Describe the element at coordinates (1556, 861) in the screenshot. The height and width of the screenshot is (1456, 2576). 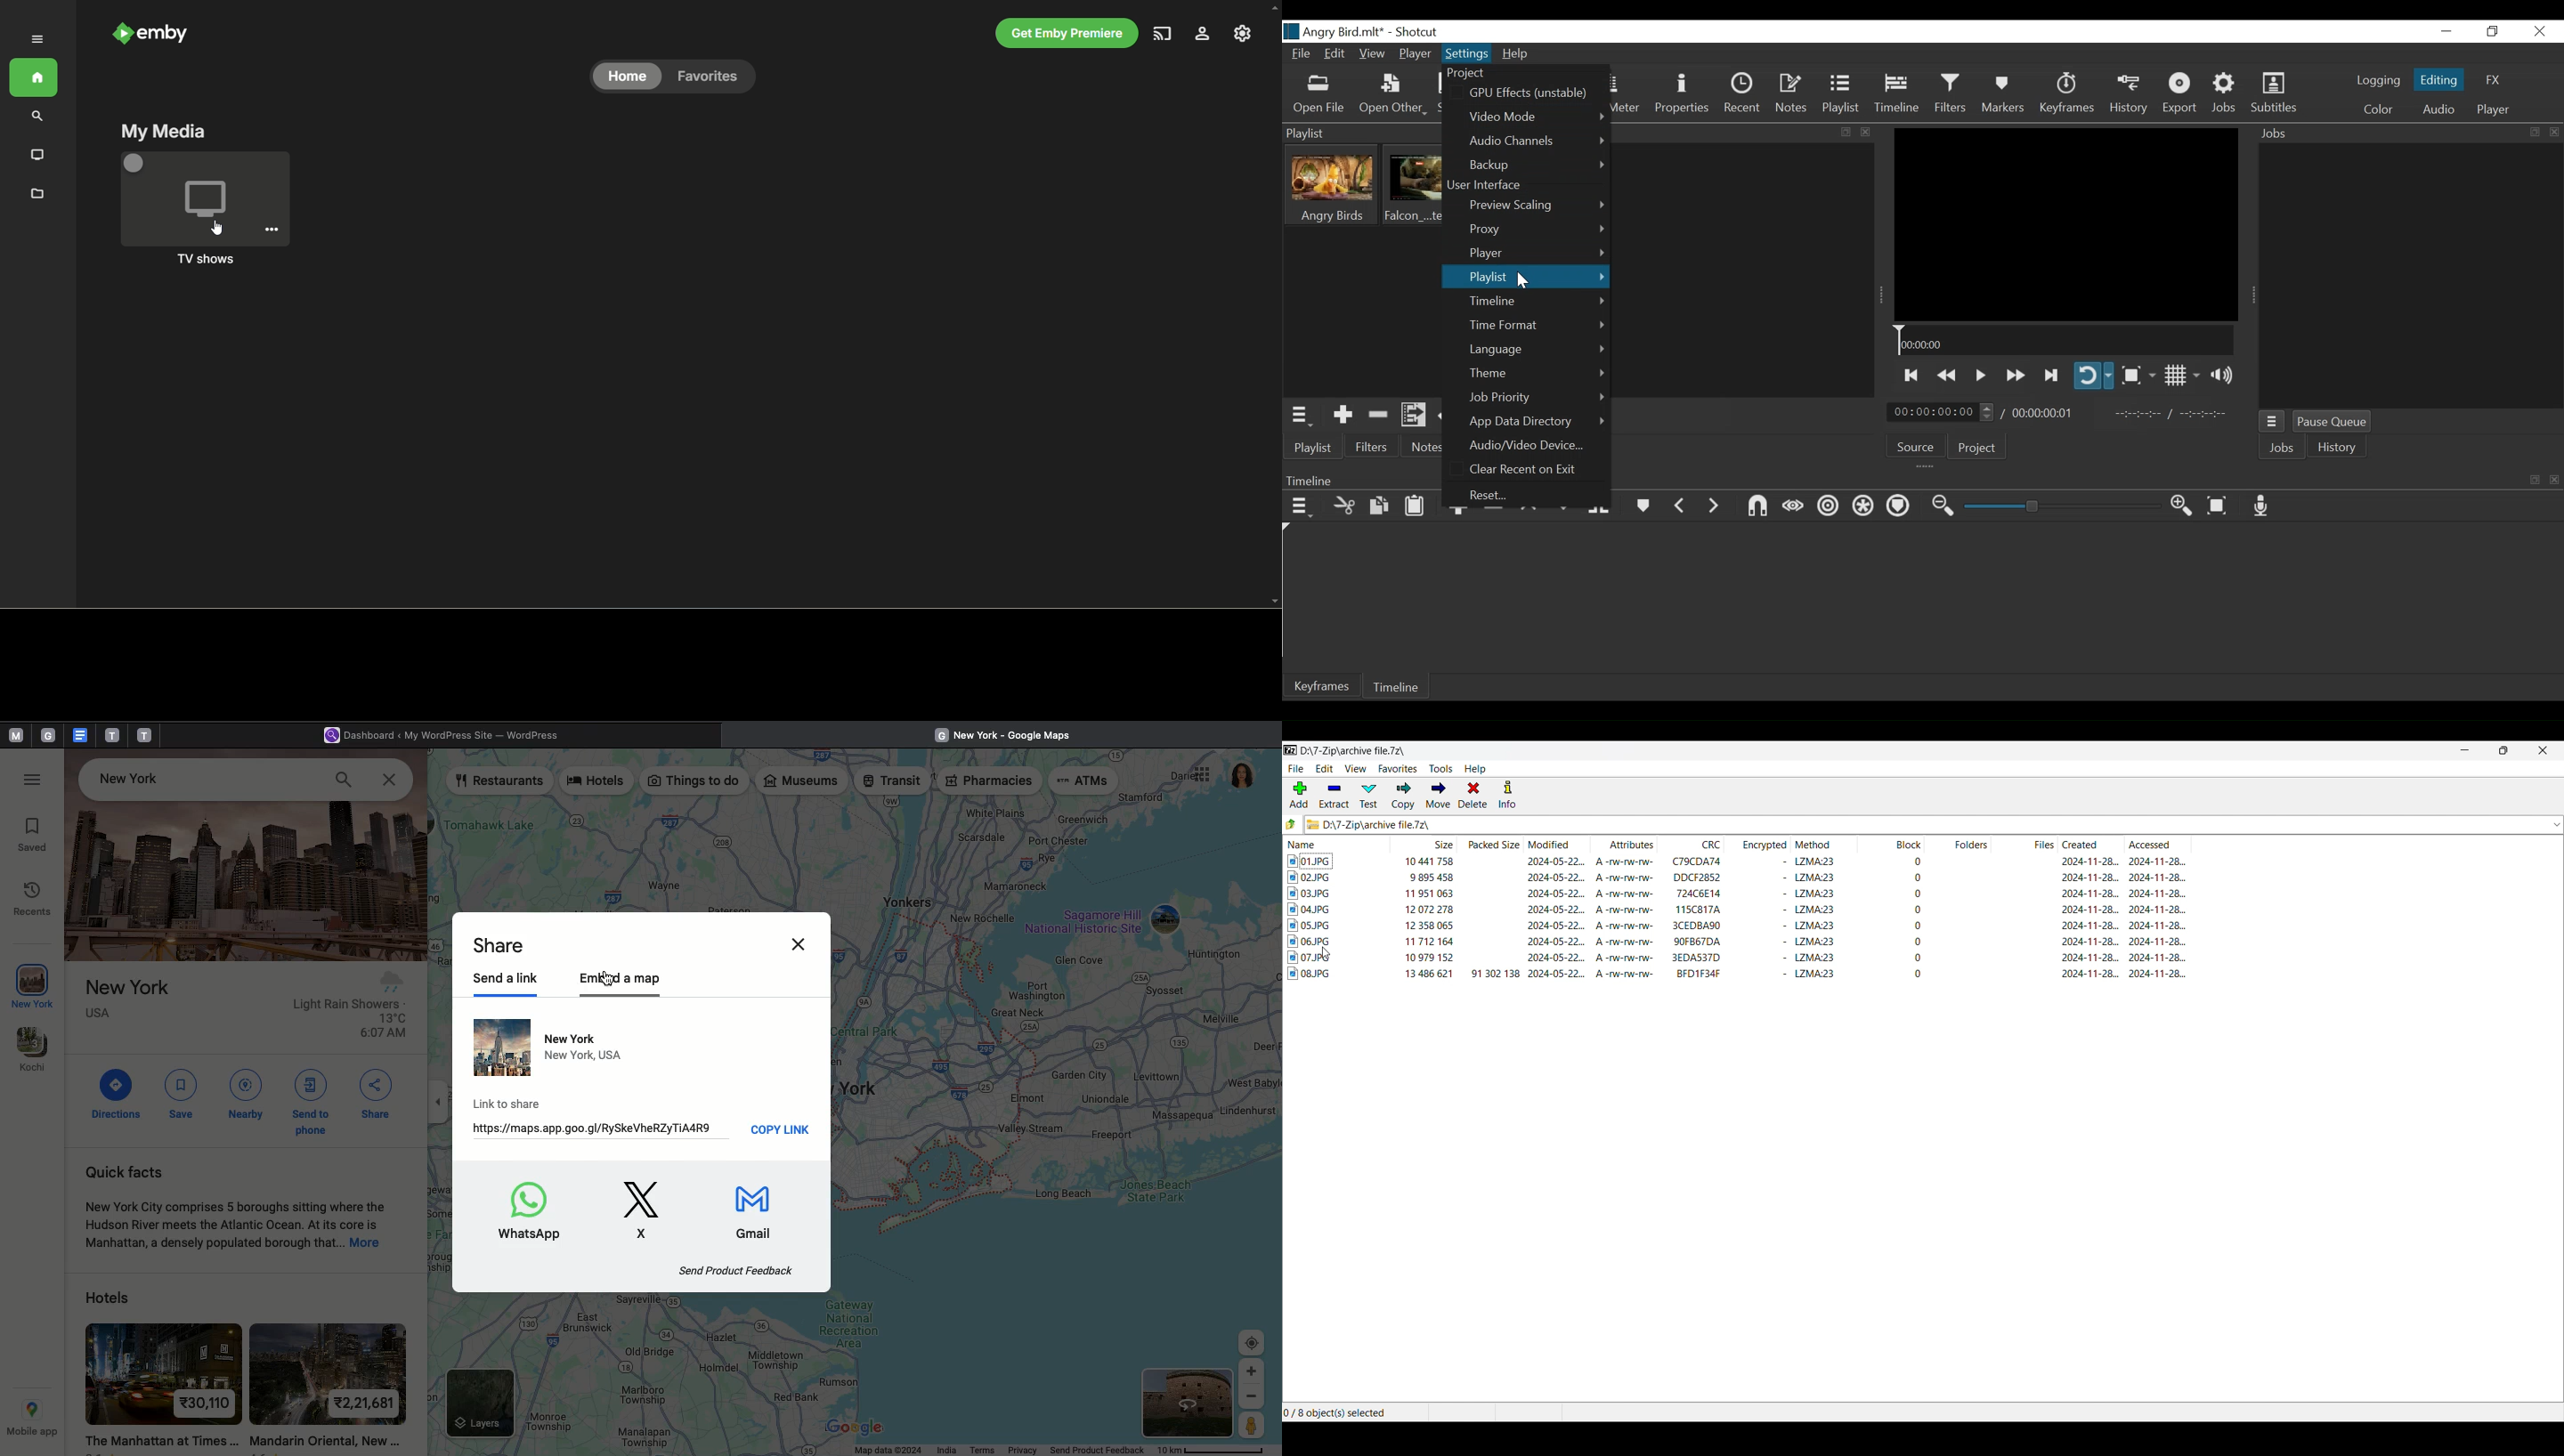
I see `modified date & time` at that location.